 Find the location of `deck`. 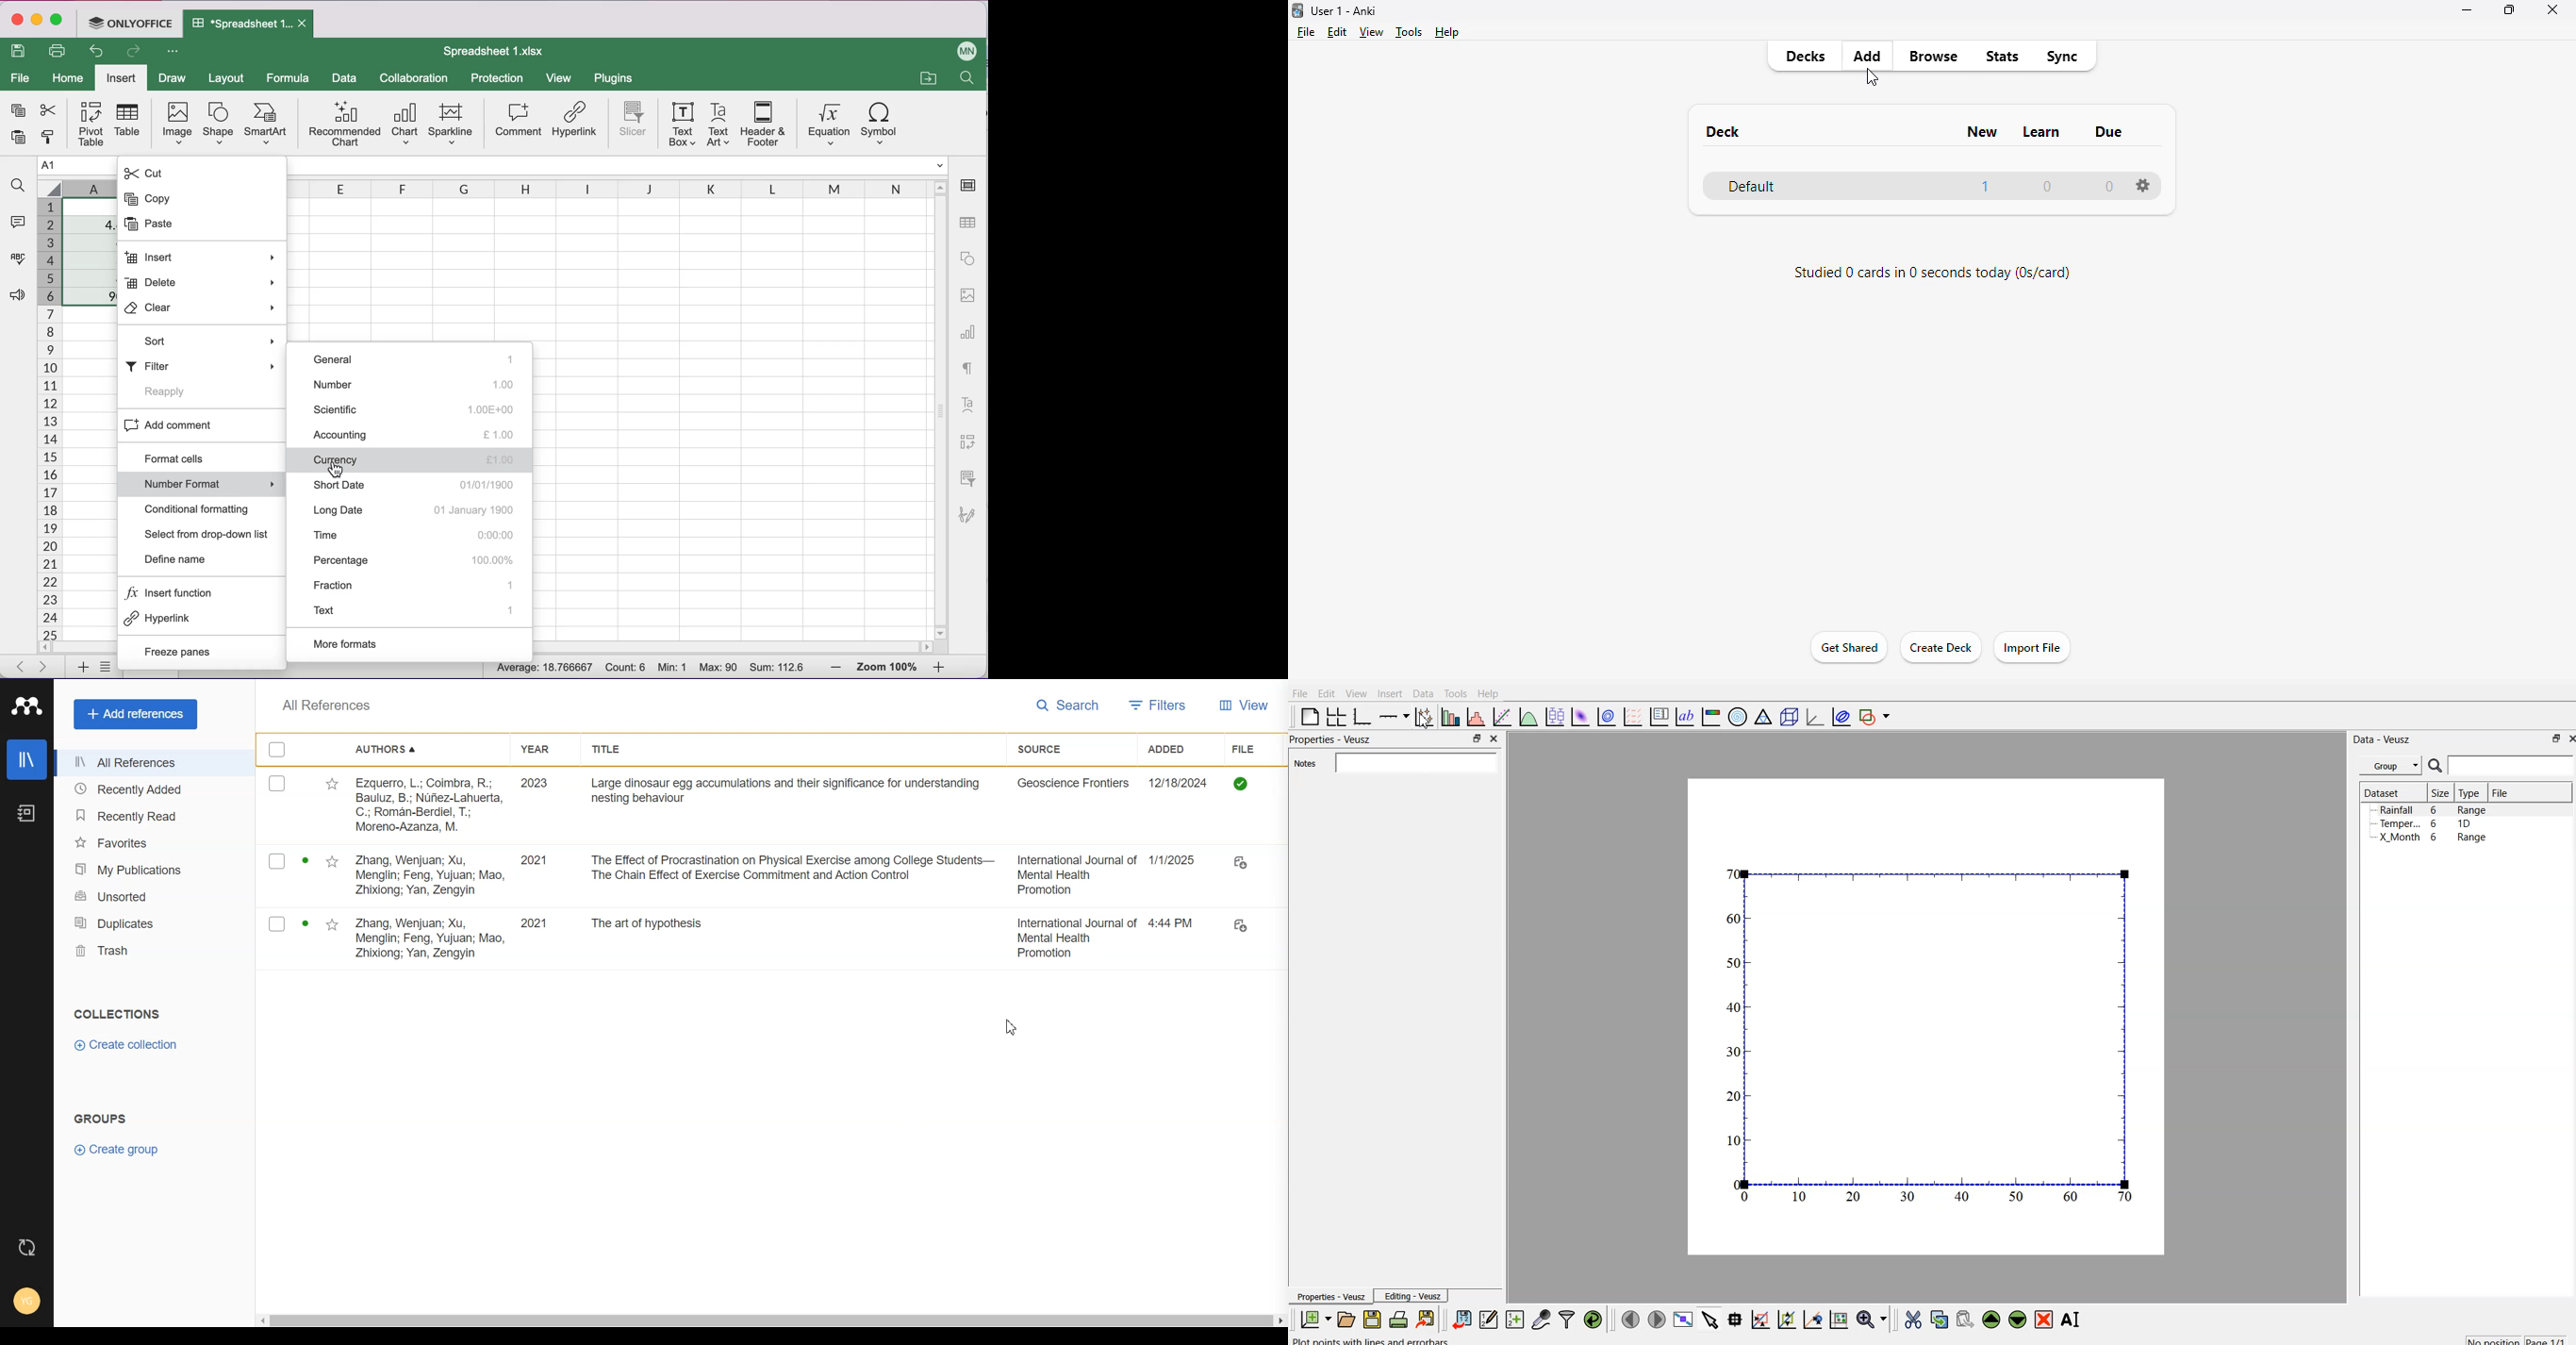

deck is located at coordinates (1724, 132).